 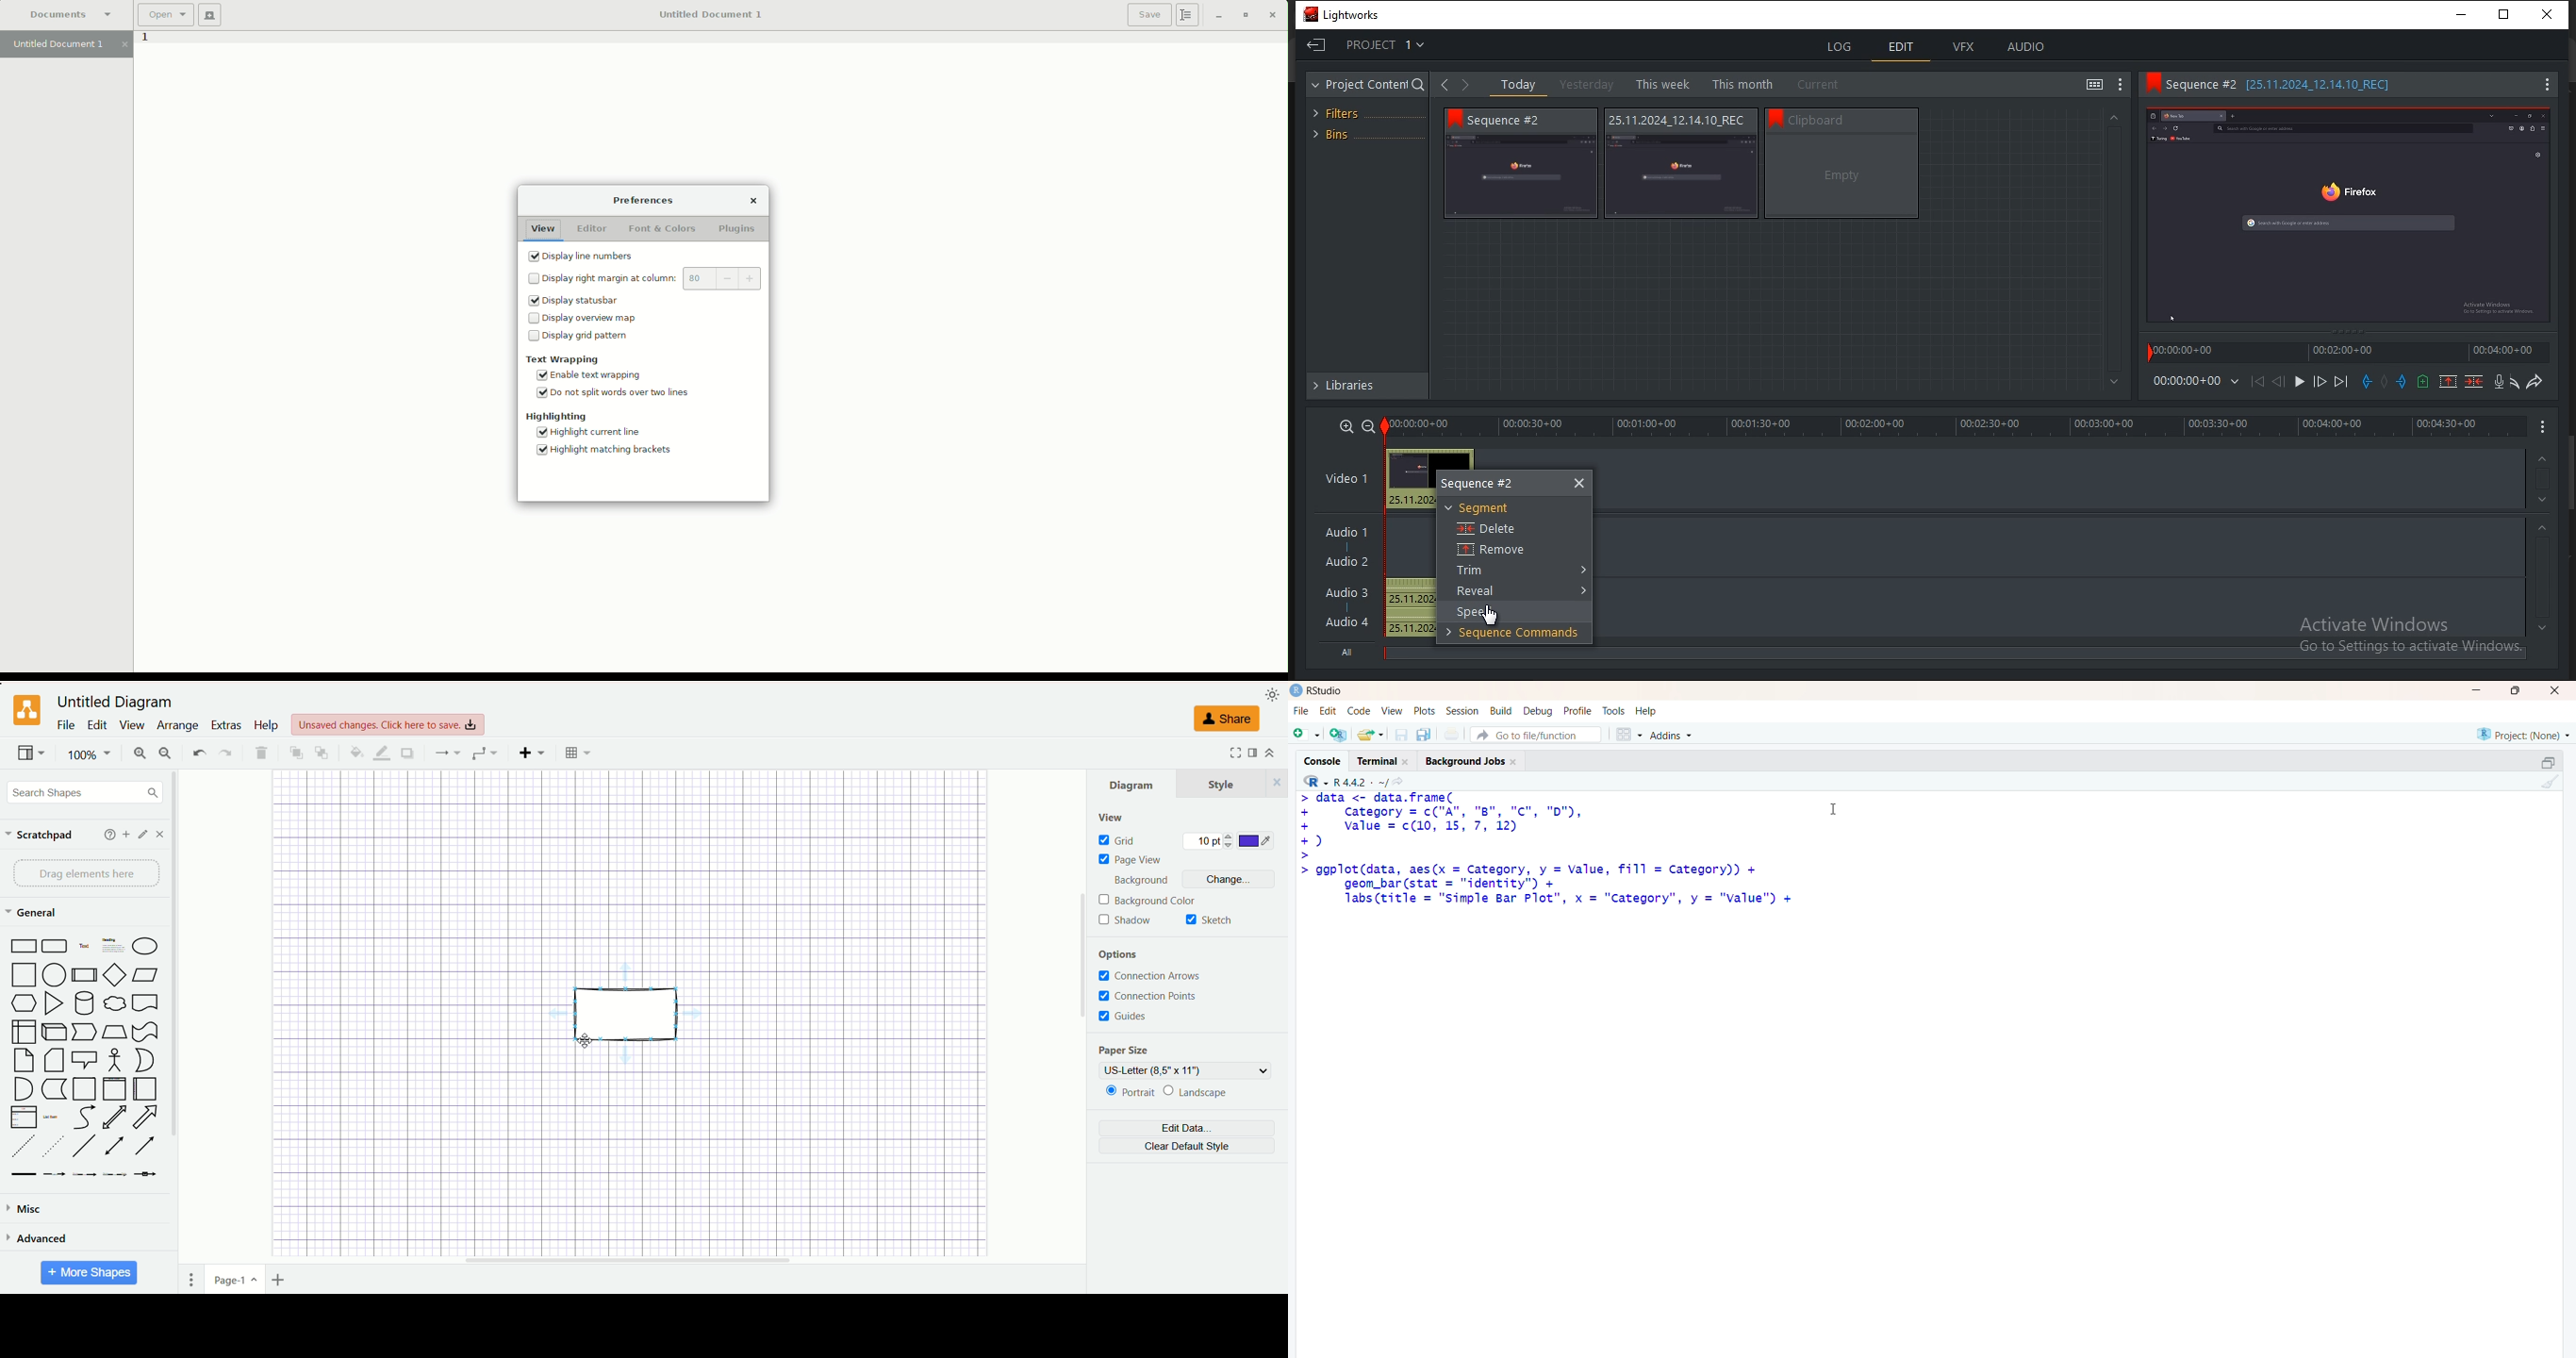 I want to click on 80, so click(x=699, y=279).